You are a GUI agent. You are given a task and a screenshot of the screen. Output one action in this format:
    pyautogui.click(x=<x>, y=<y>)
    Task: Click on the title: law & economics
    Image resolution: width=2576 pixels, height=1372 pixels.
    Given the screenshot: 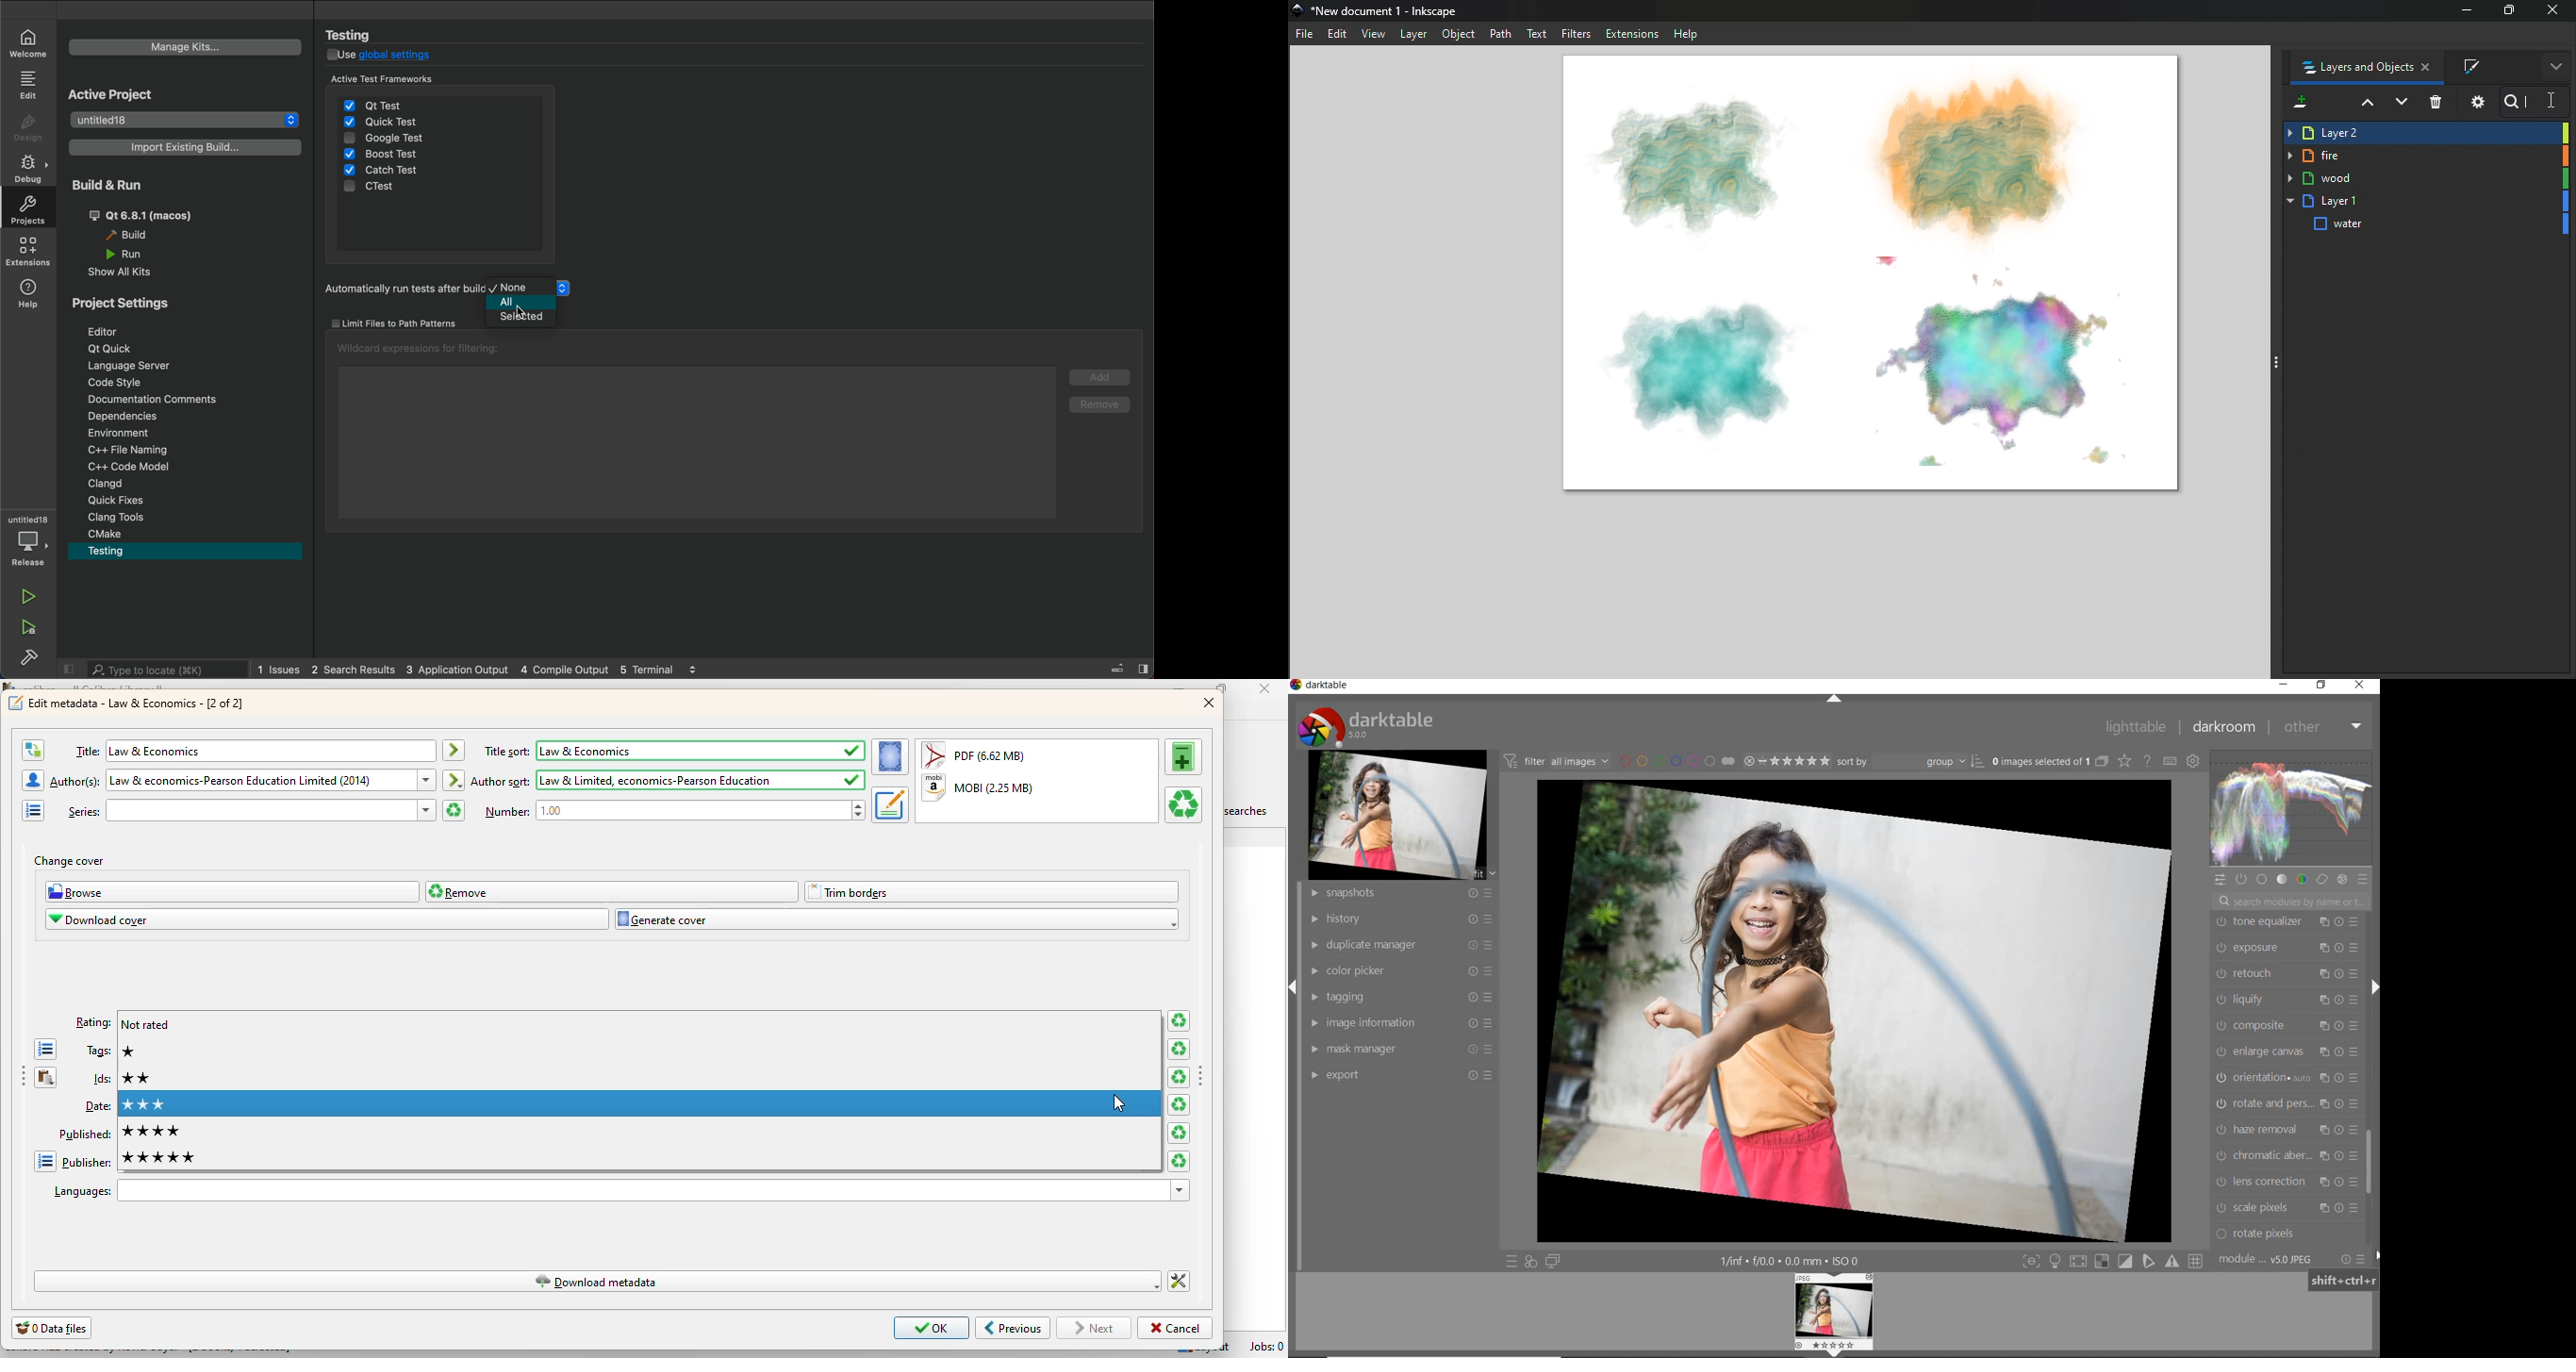 What is the action you would take?
    pyautogui.click(x=251, y=751)
    